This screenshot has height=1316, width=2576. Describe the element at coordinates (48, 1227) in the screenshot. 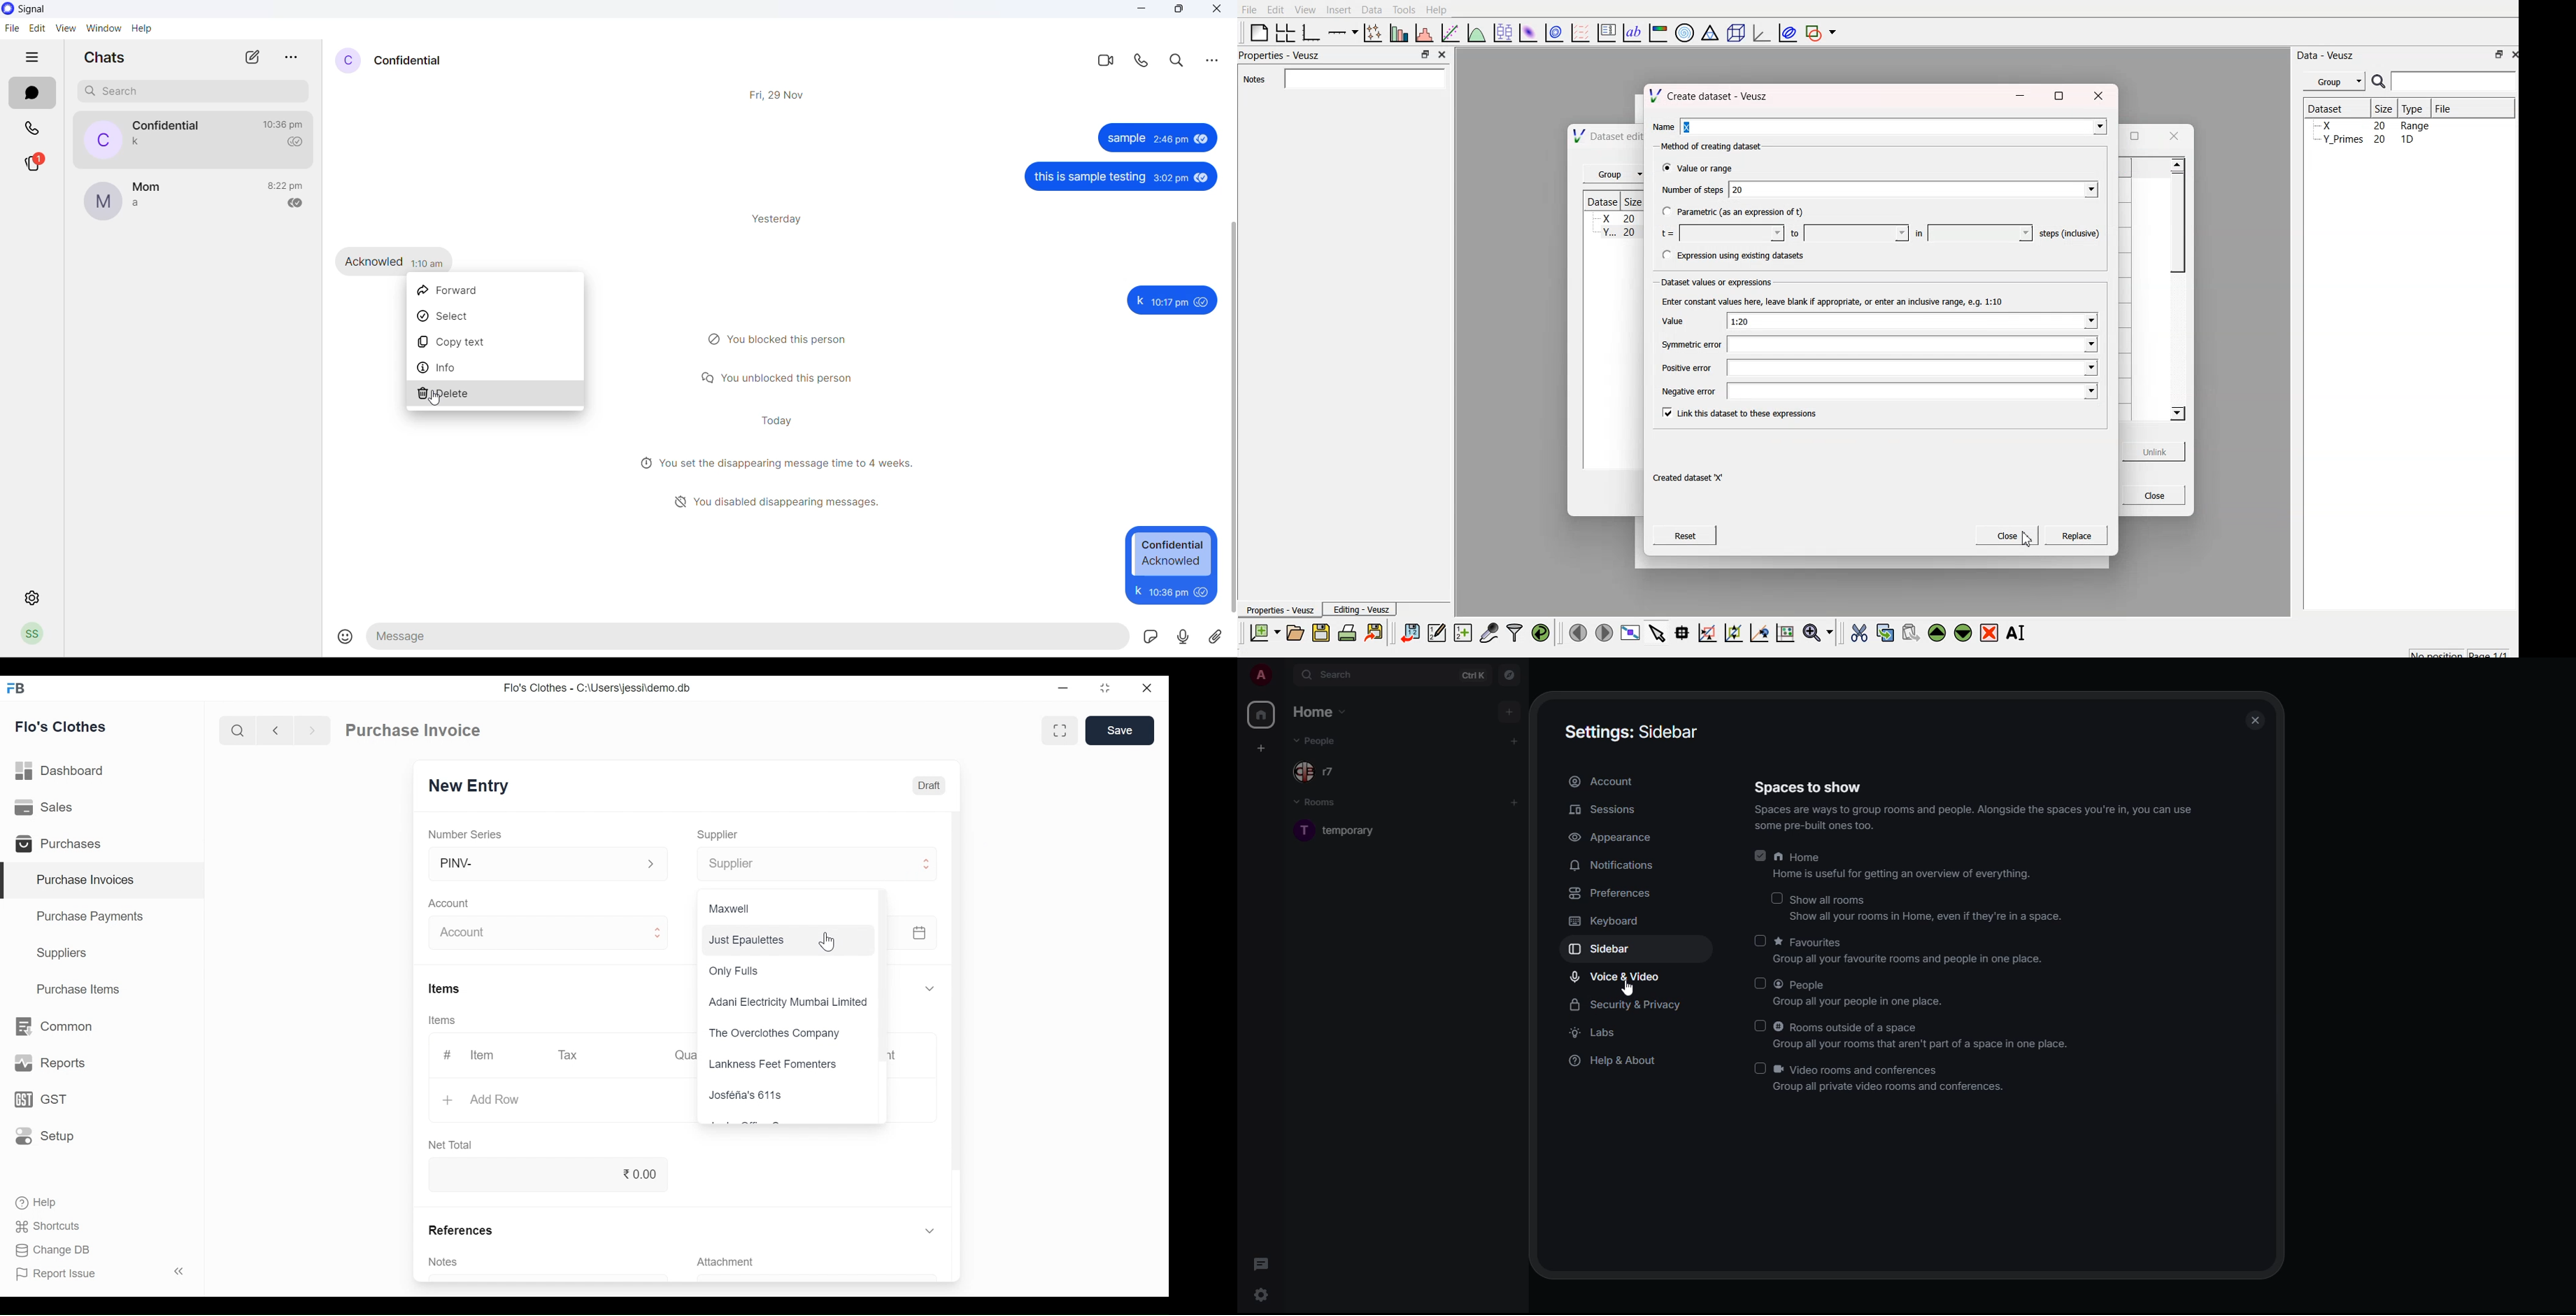

I see `Shortcuts` at that location.